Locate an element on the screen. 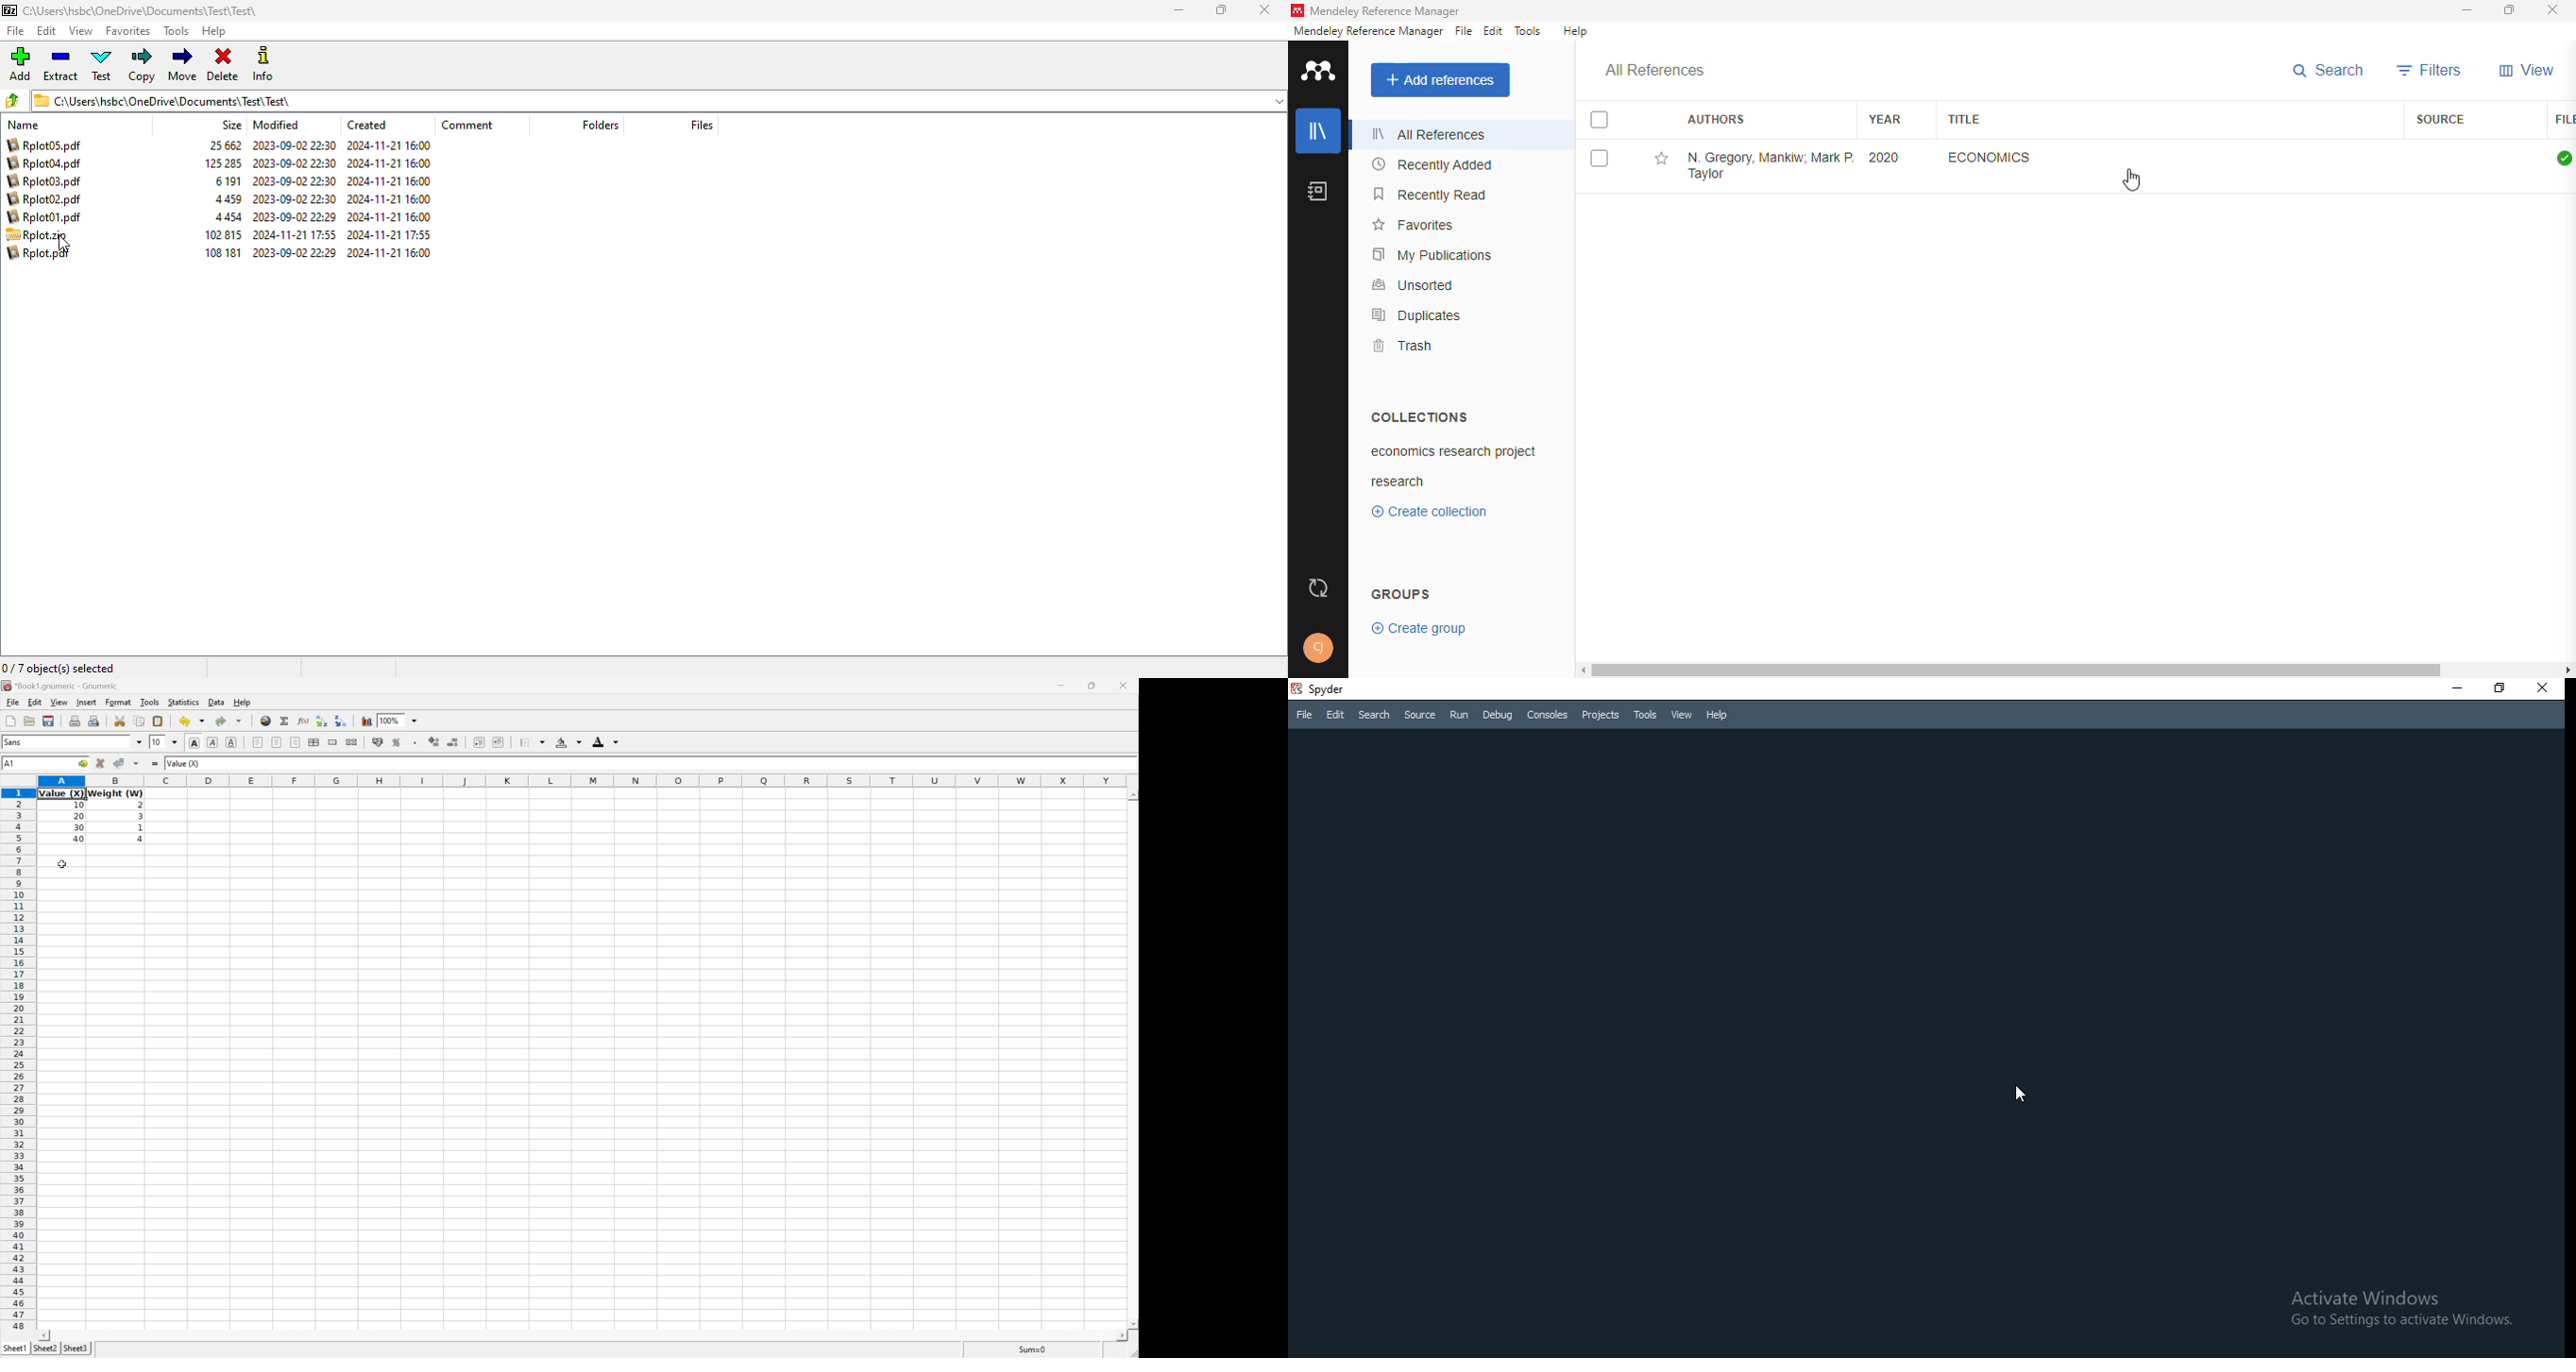  recently read is located at coordinates (1428, 194).